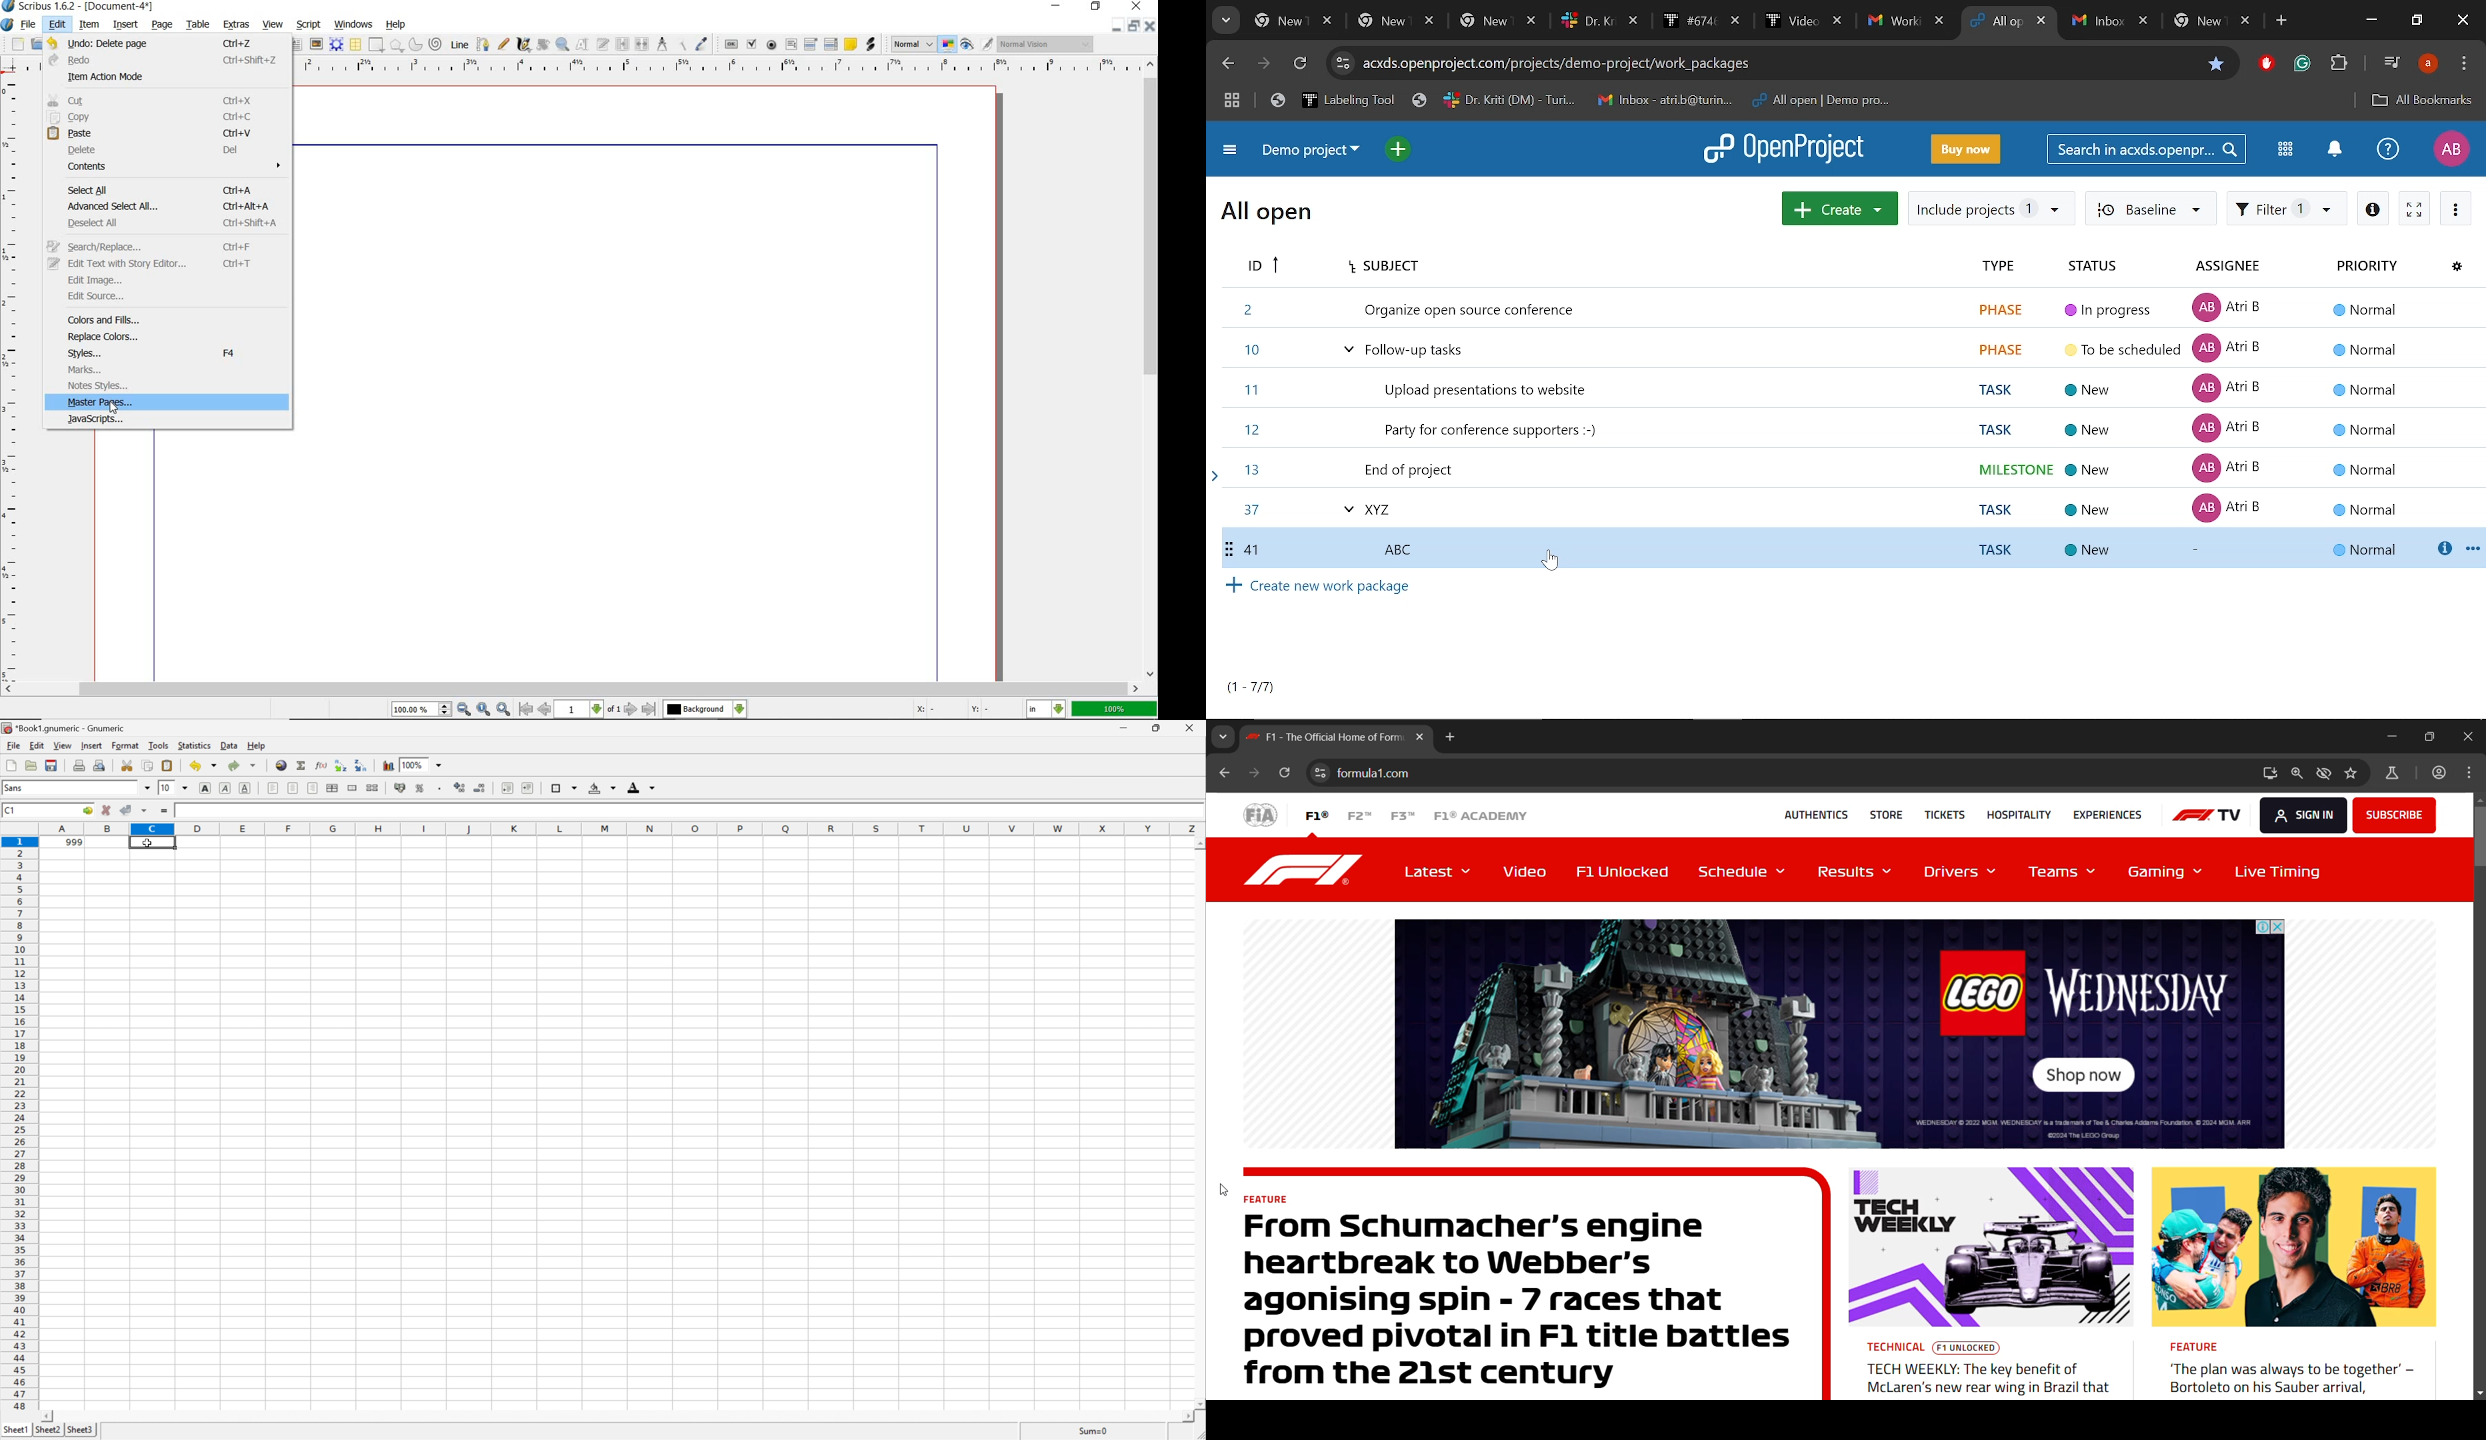  What do you see at coordinates (272, 788) in the screenshot?
I see `Align left` at bounding box center [272, 788].